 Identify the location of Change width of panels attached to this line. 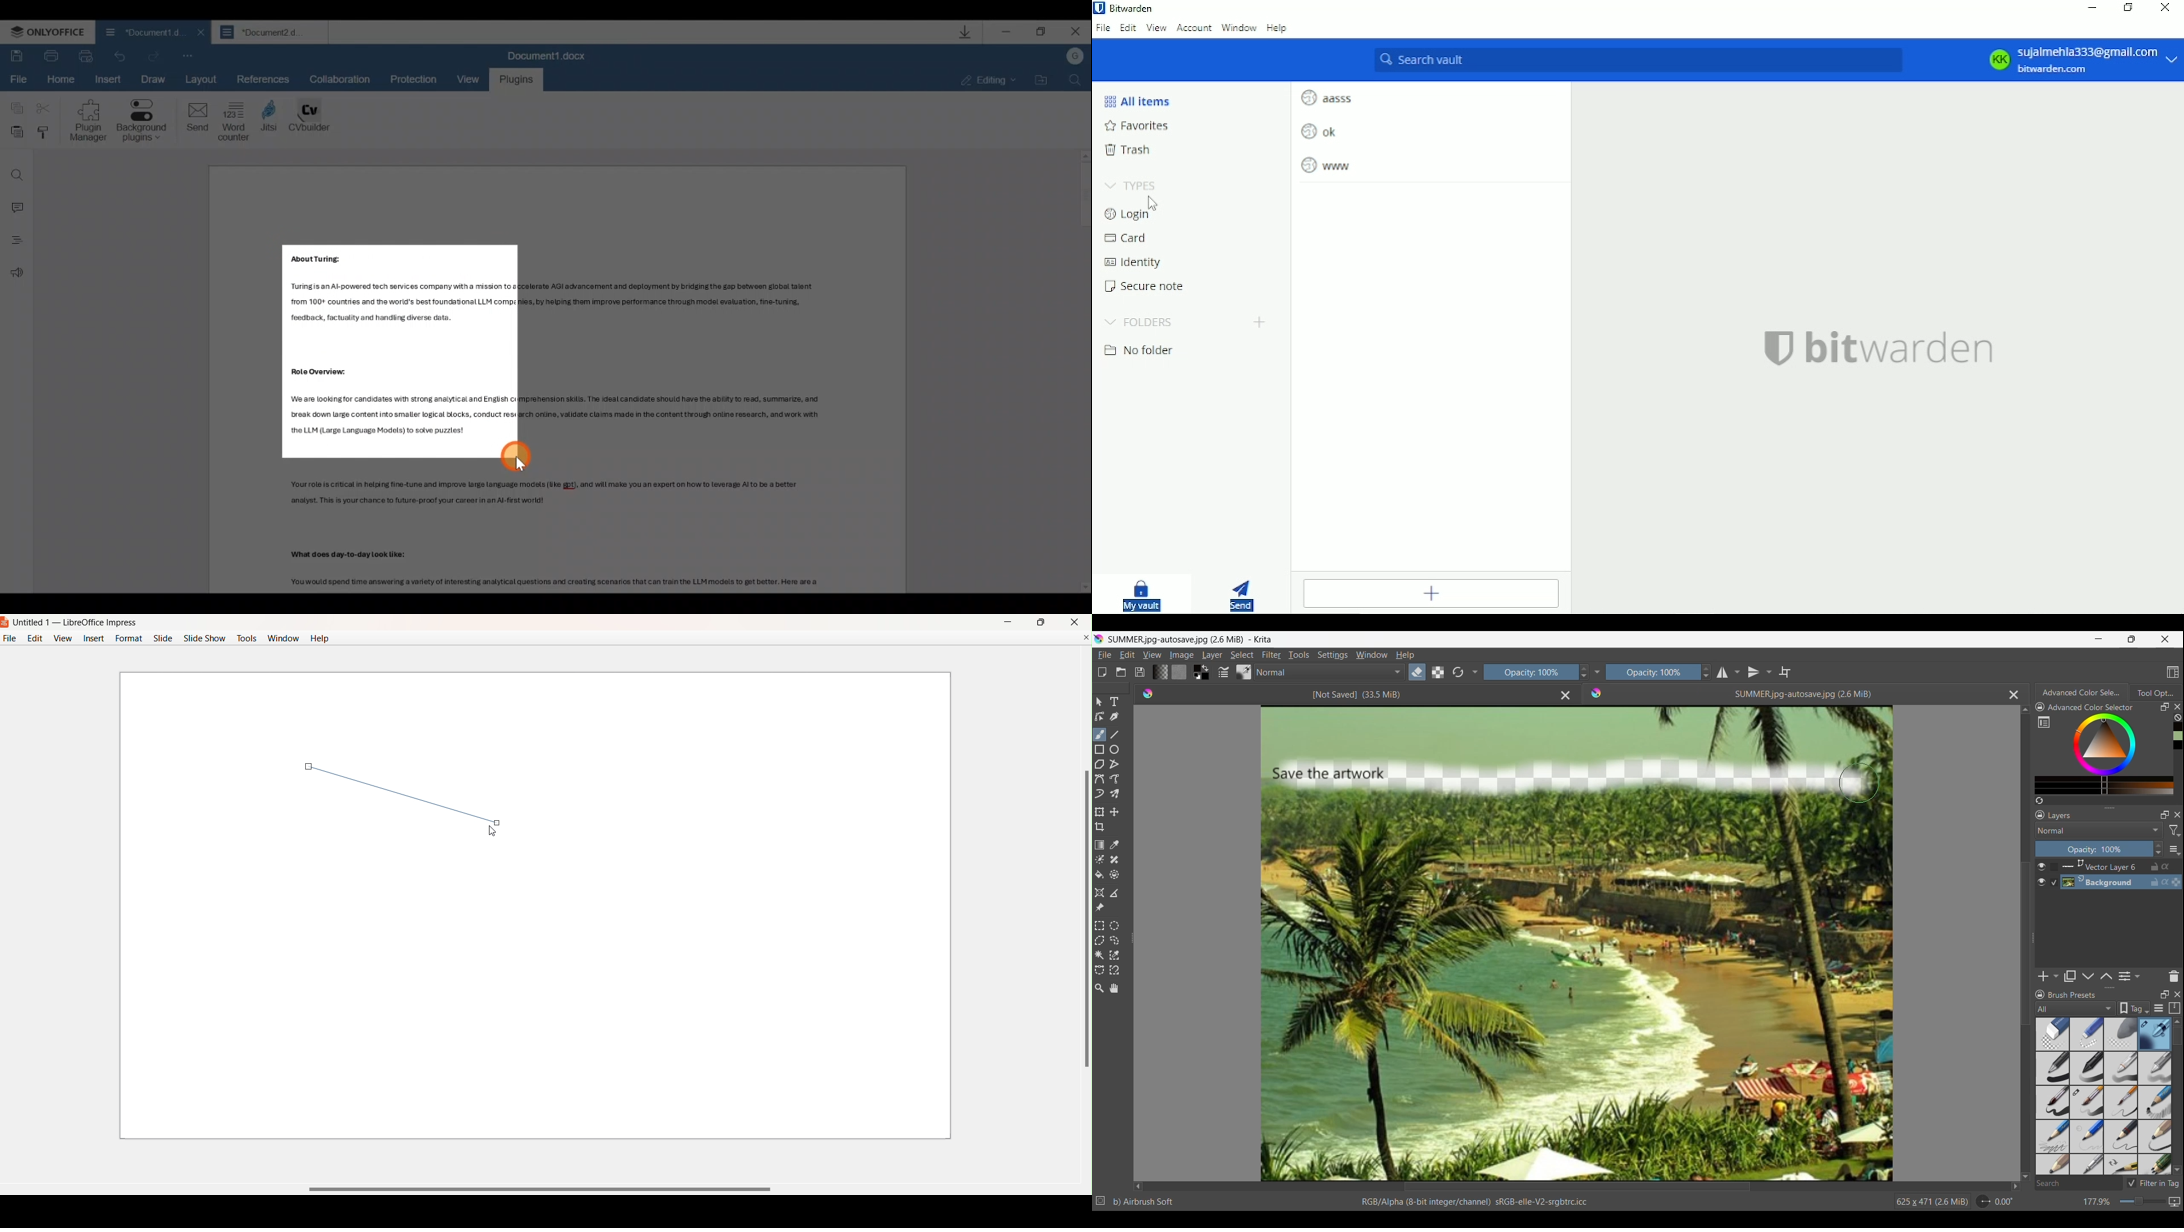
(1131, 934).